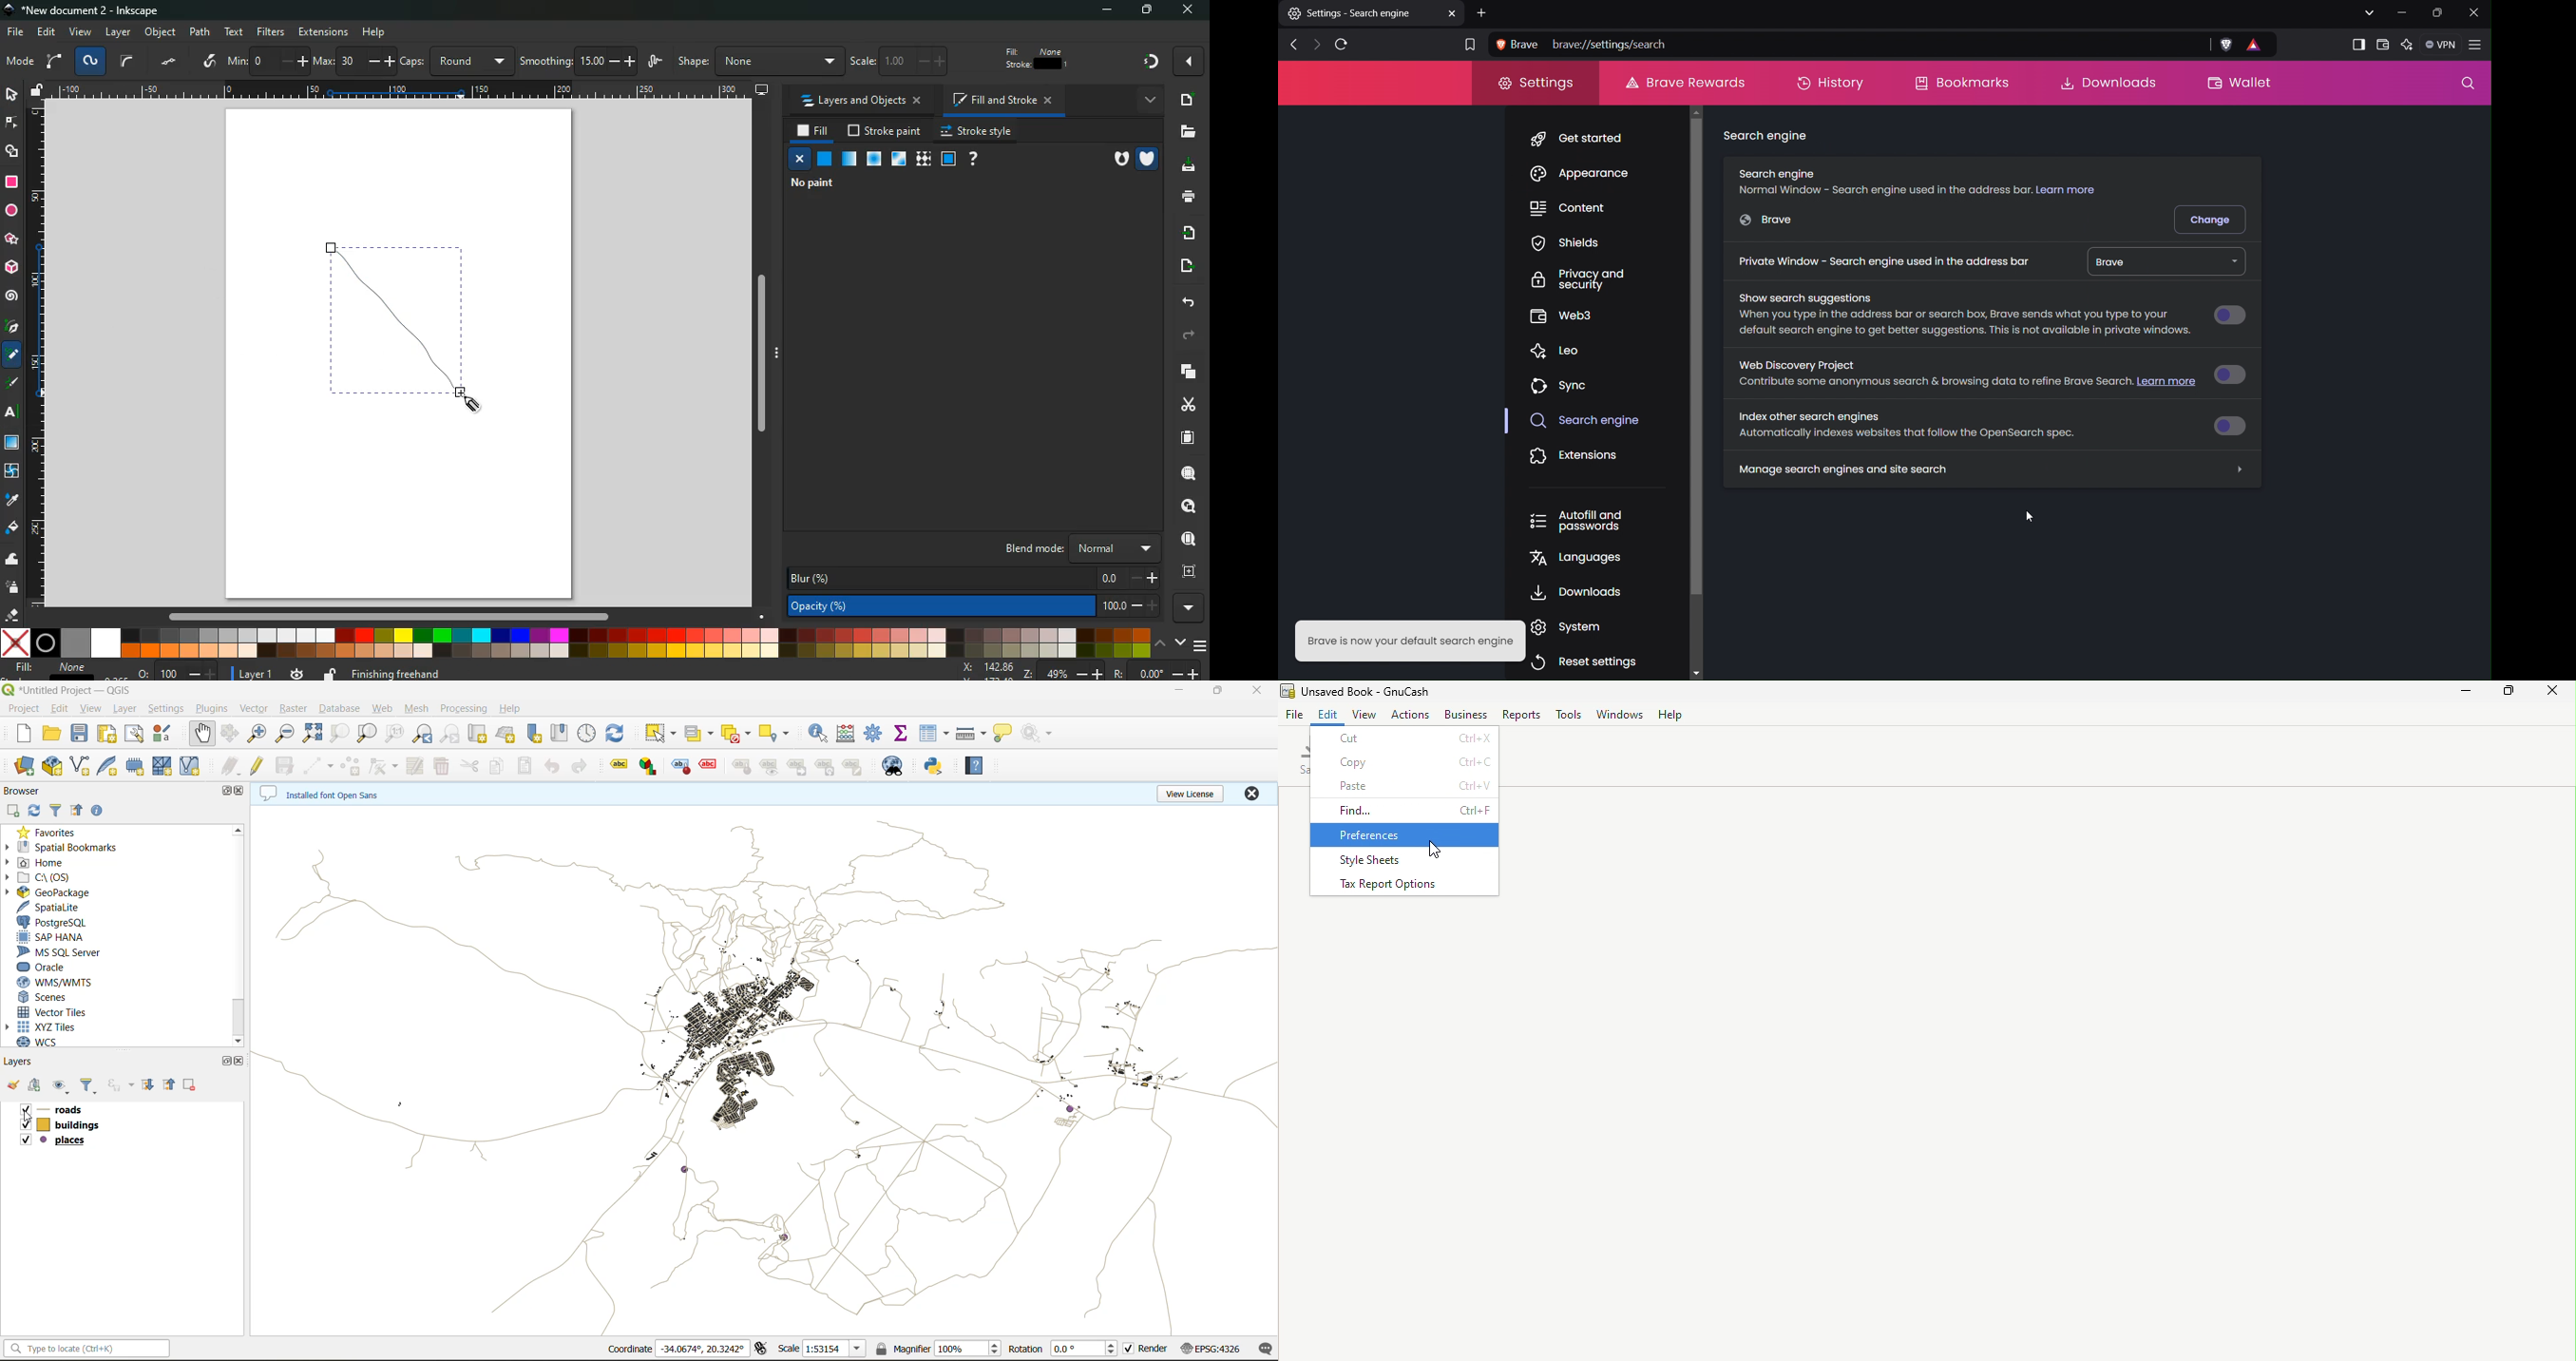 This screenshot has height=1372, width=2576. Describe the element at coordinates (2234, 425) in the screenshot. I see `Button` at that location.